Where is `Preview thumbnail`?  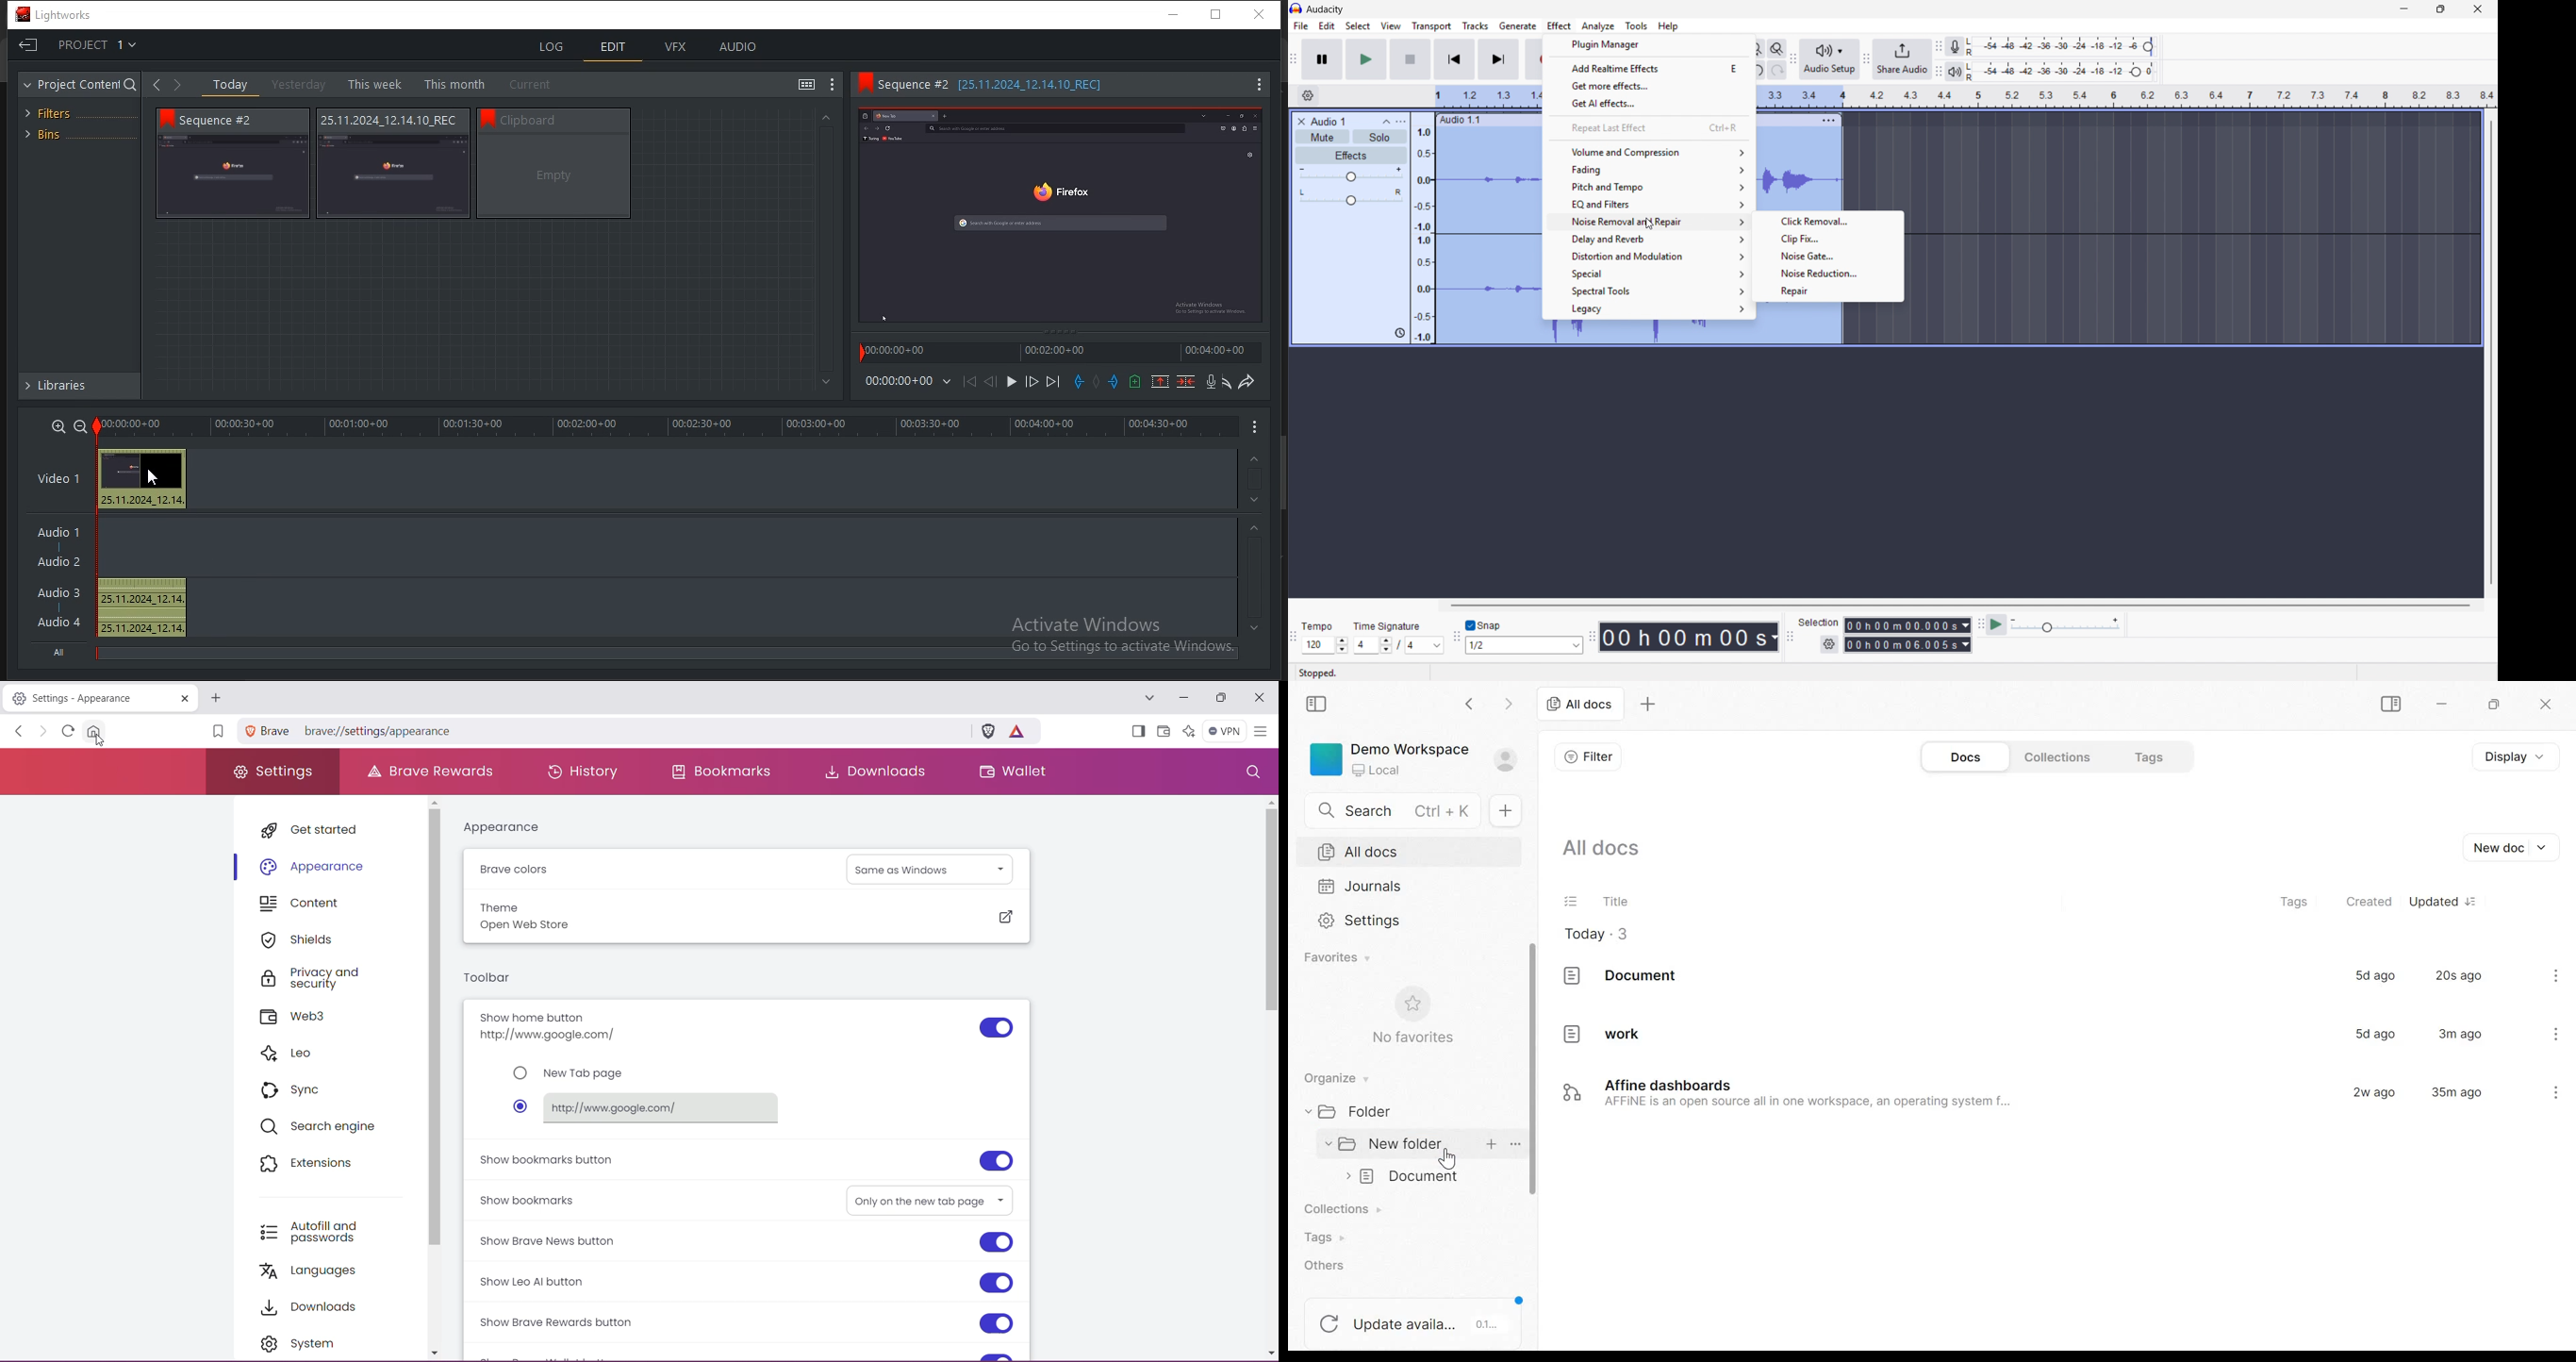
Preview thumbnail is located at coordinates (146, 469).